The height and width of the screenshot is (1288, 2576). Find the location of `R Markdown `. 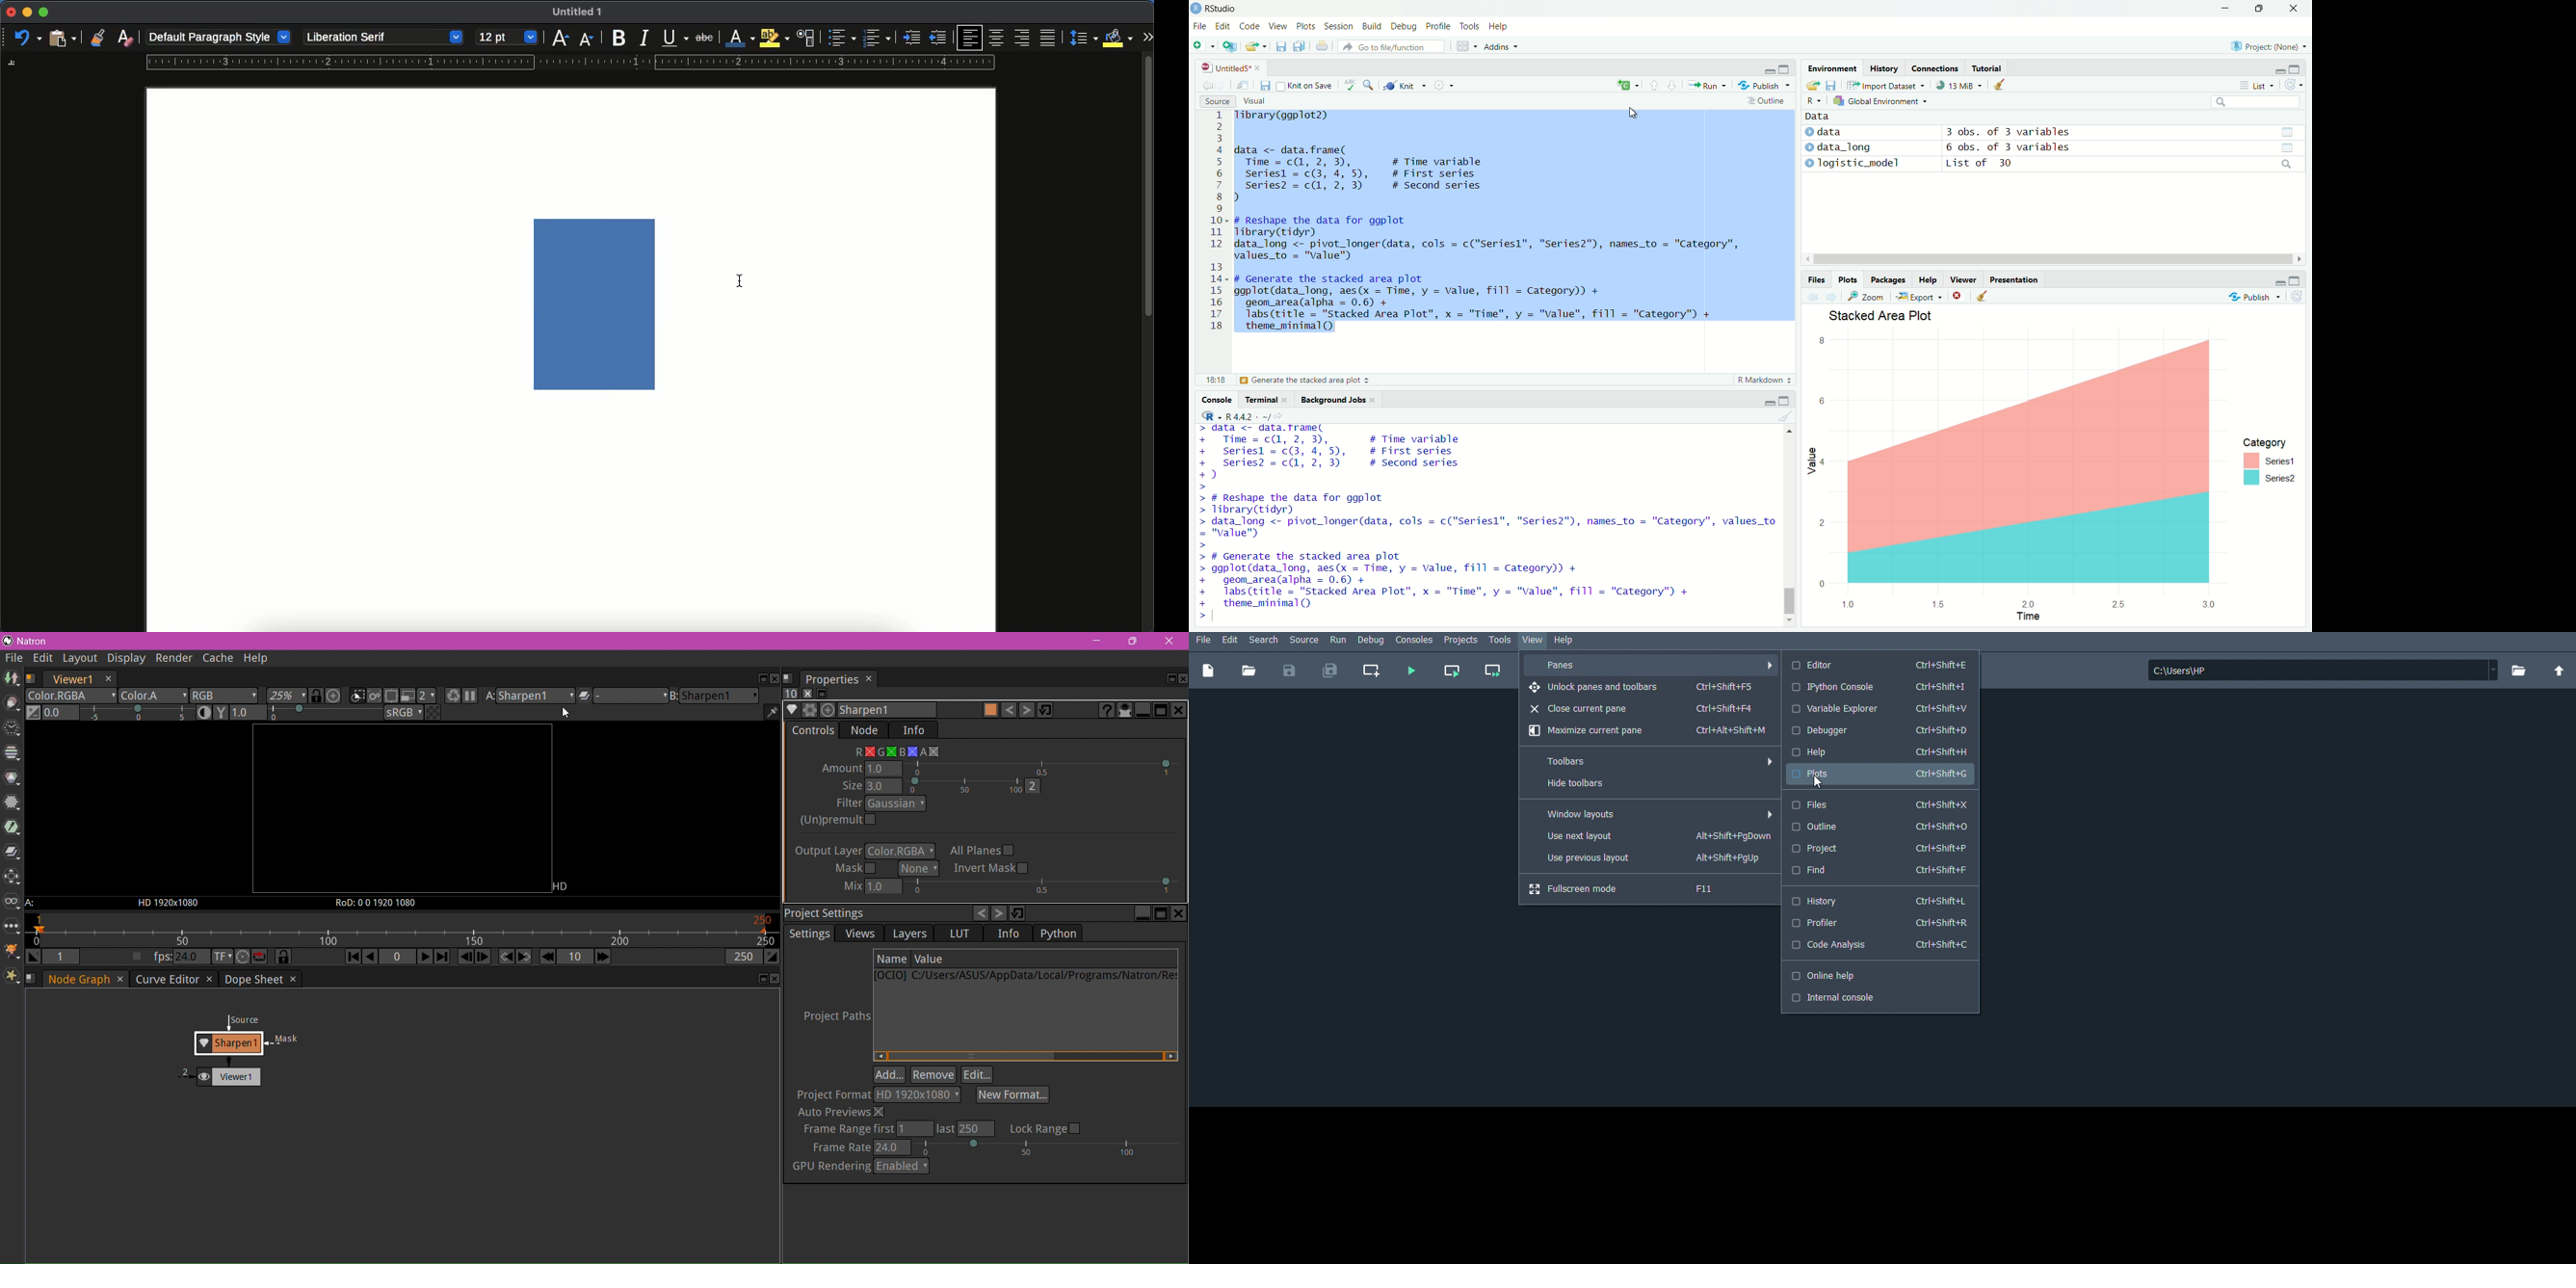

R Markdown  is located at coordinates (1754, 378).